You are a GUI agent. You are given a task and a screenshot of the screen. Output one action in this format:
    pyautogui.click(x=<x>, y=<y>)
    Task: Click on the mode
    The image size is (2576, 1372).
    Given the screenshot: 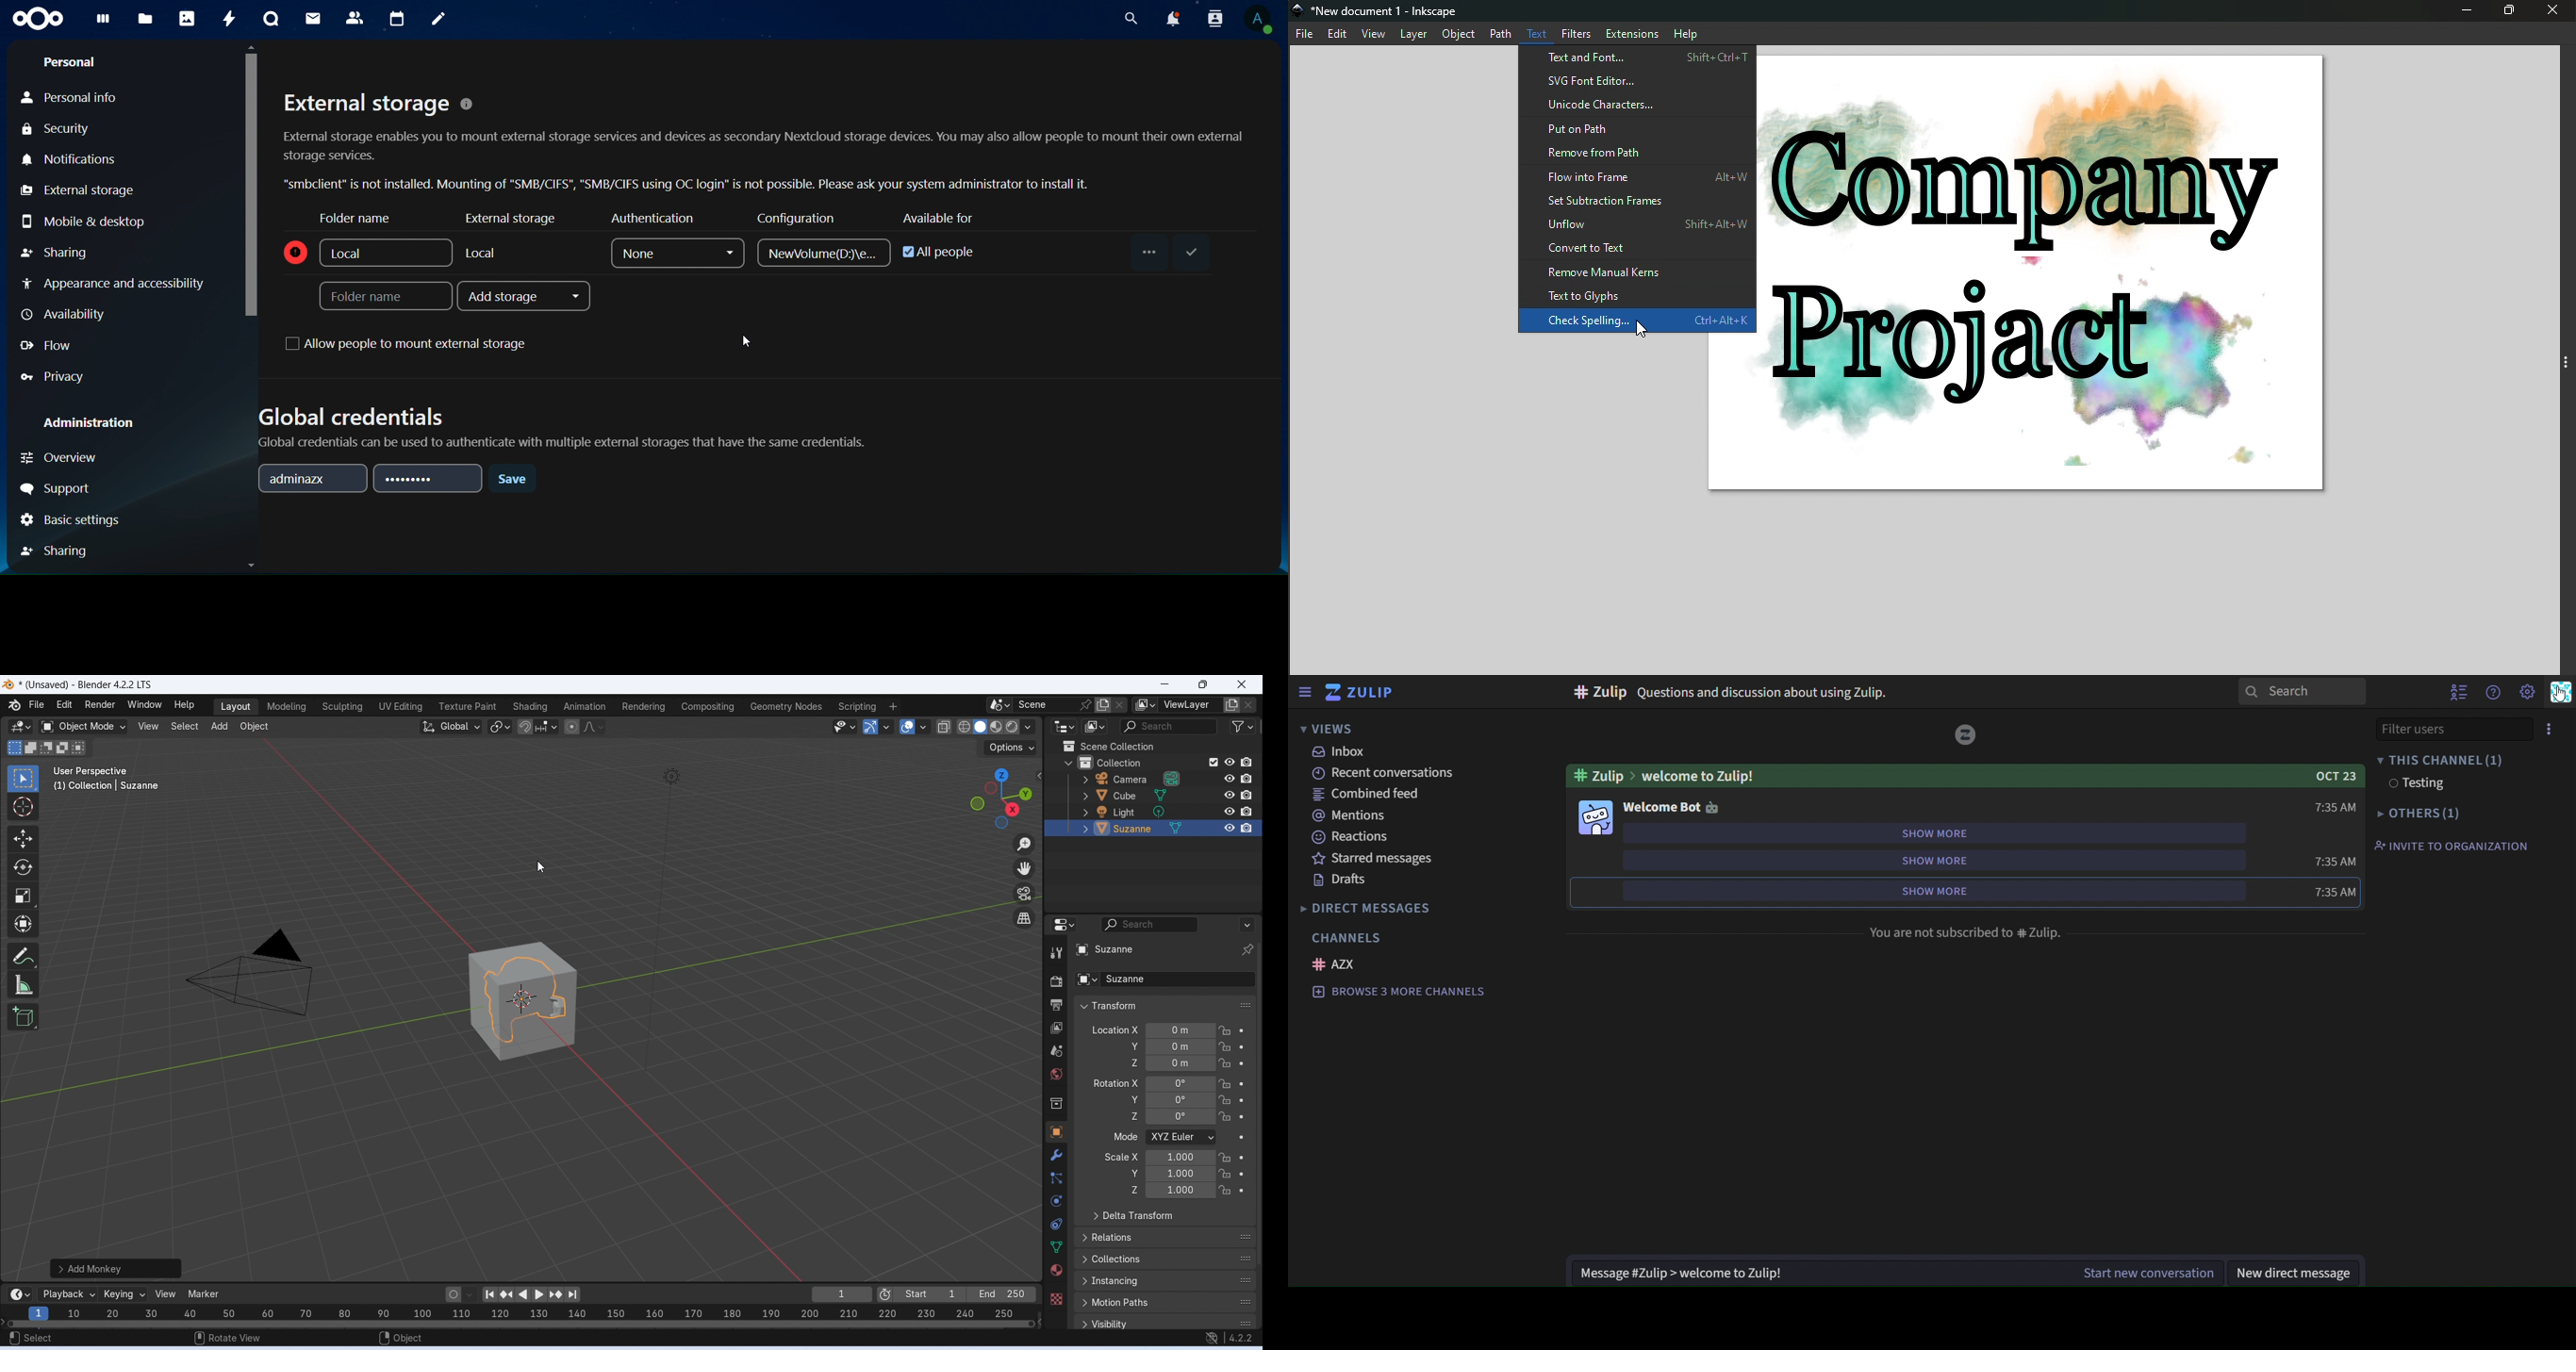 What is the action you would take?
    pyautogui.click(x=1125, y=1138)
    